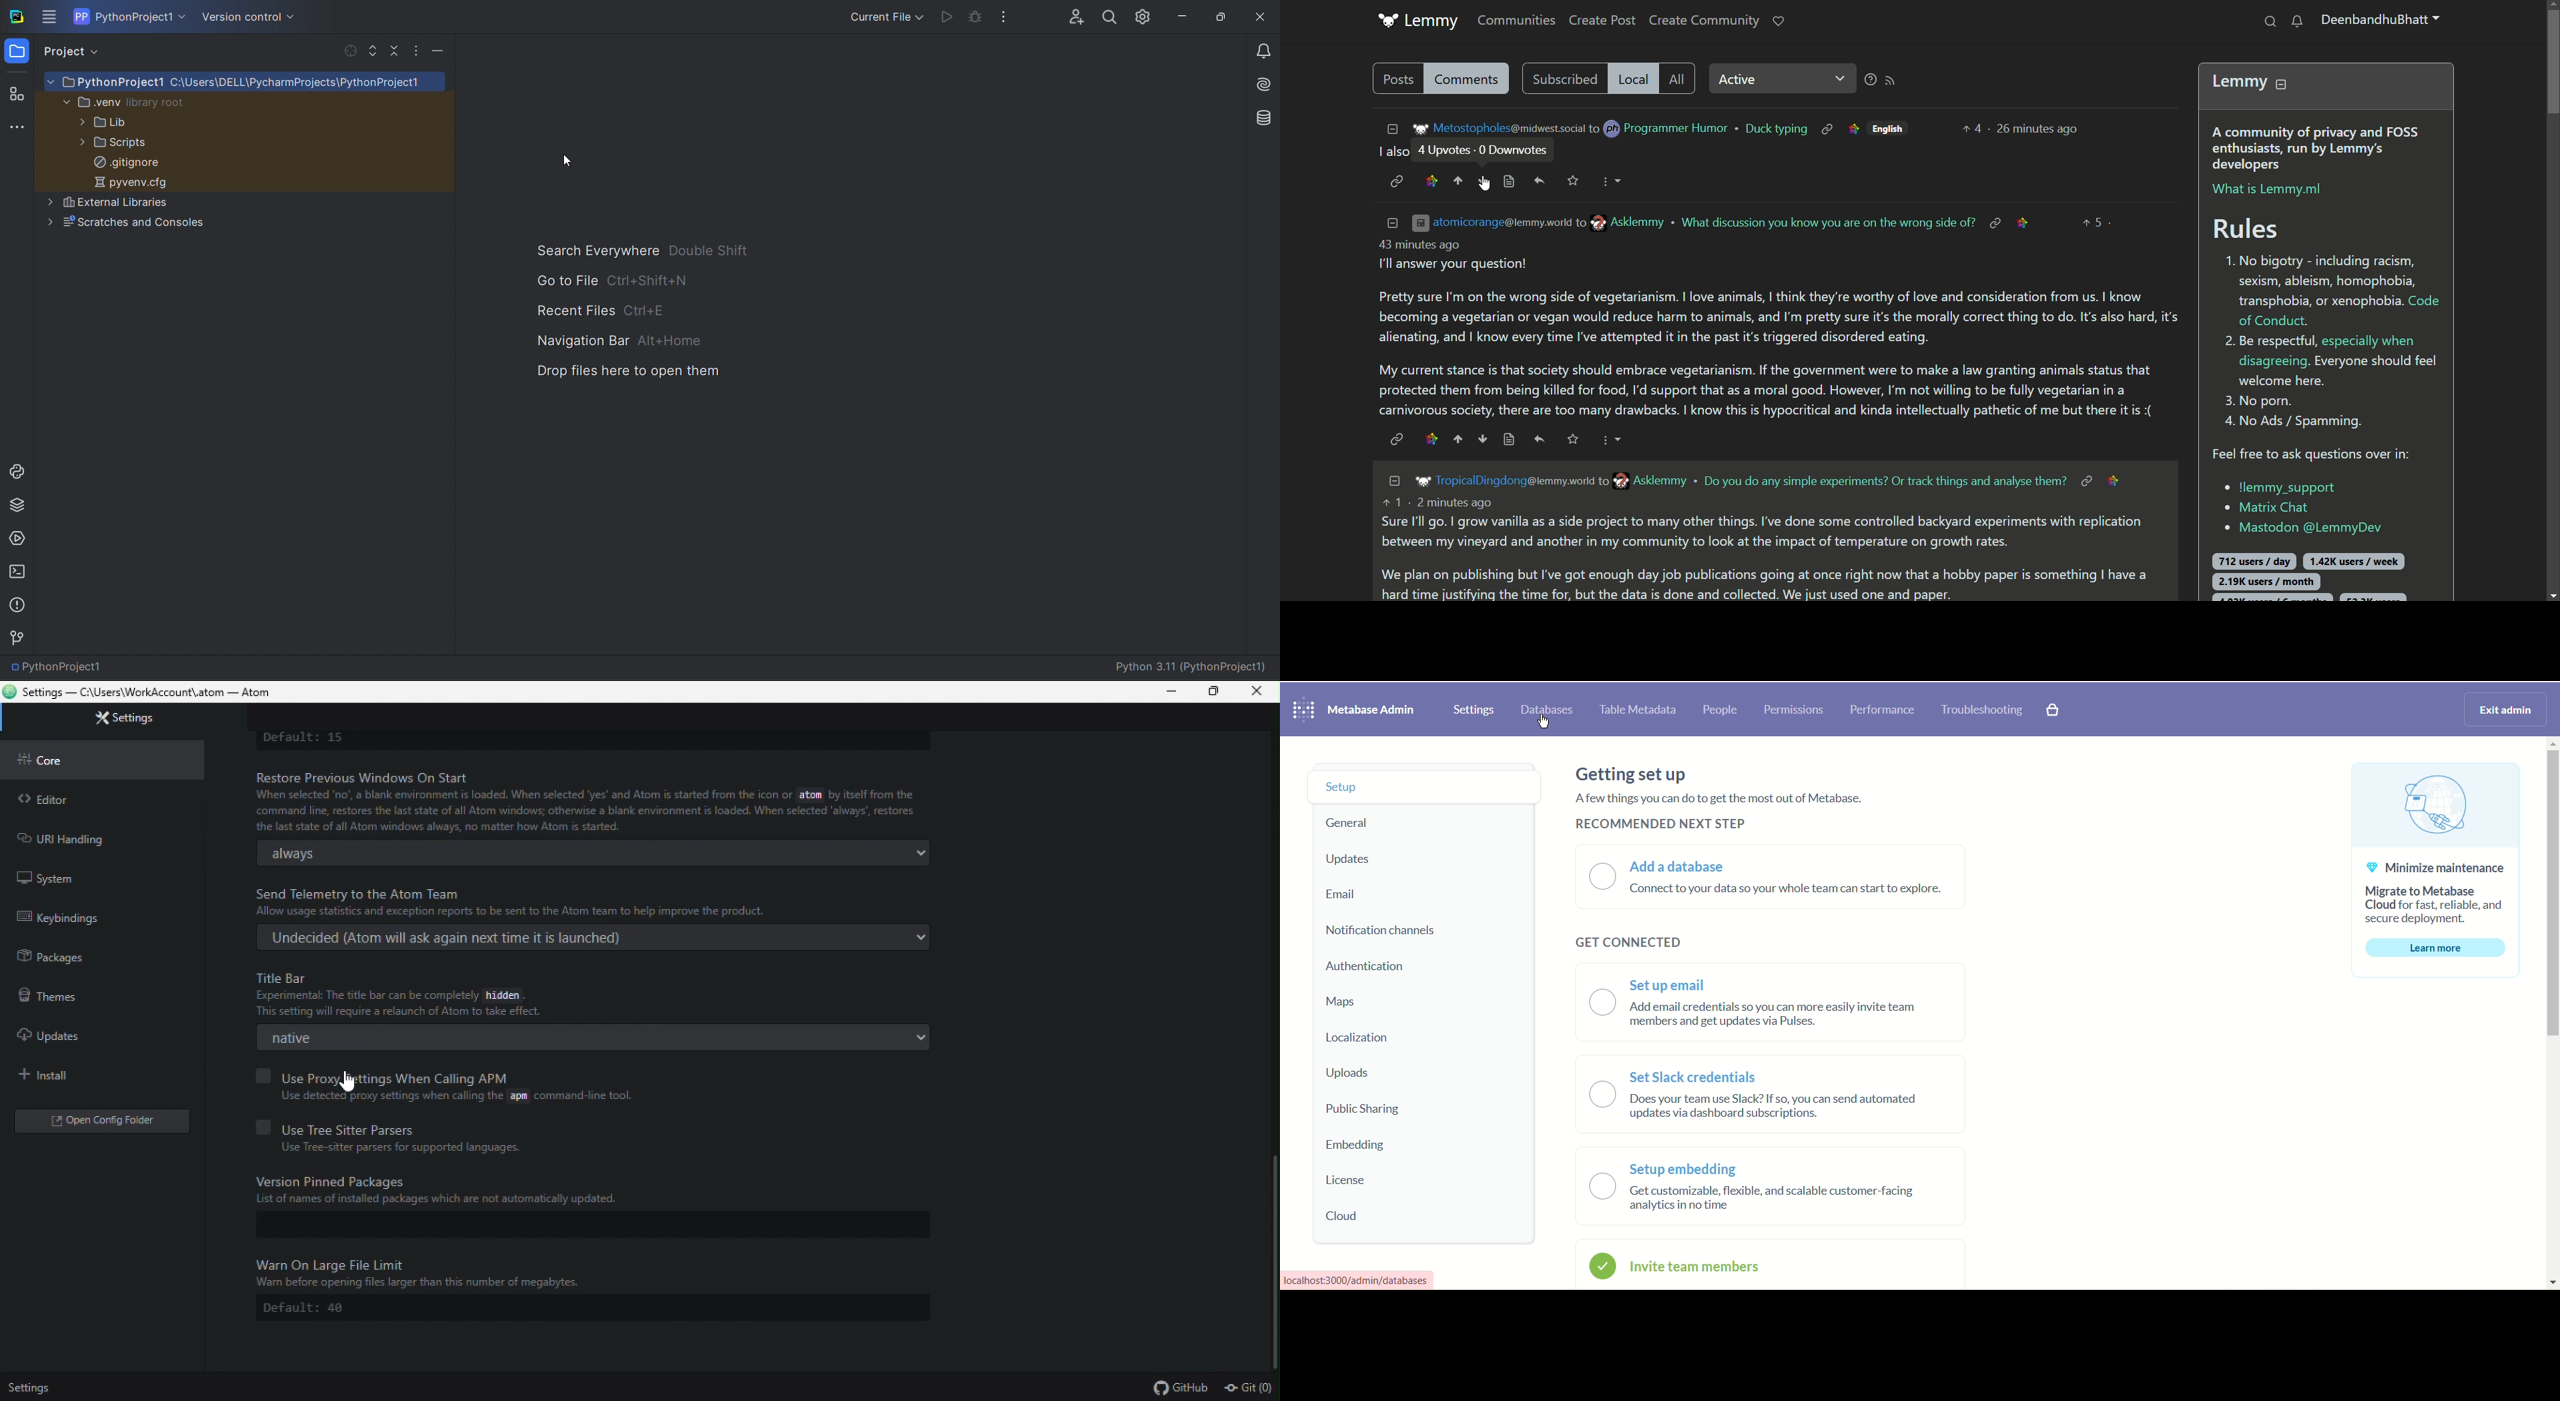 The width and height of the screenshot is (2576, 1428). Describe the element at coordinates (1561, 78) in the screenshot. I see `subscribed` at that location.